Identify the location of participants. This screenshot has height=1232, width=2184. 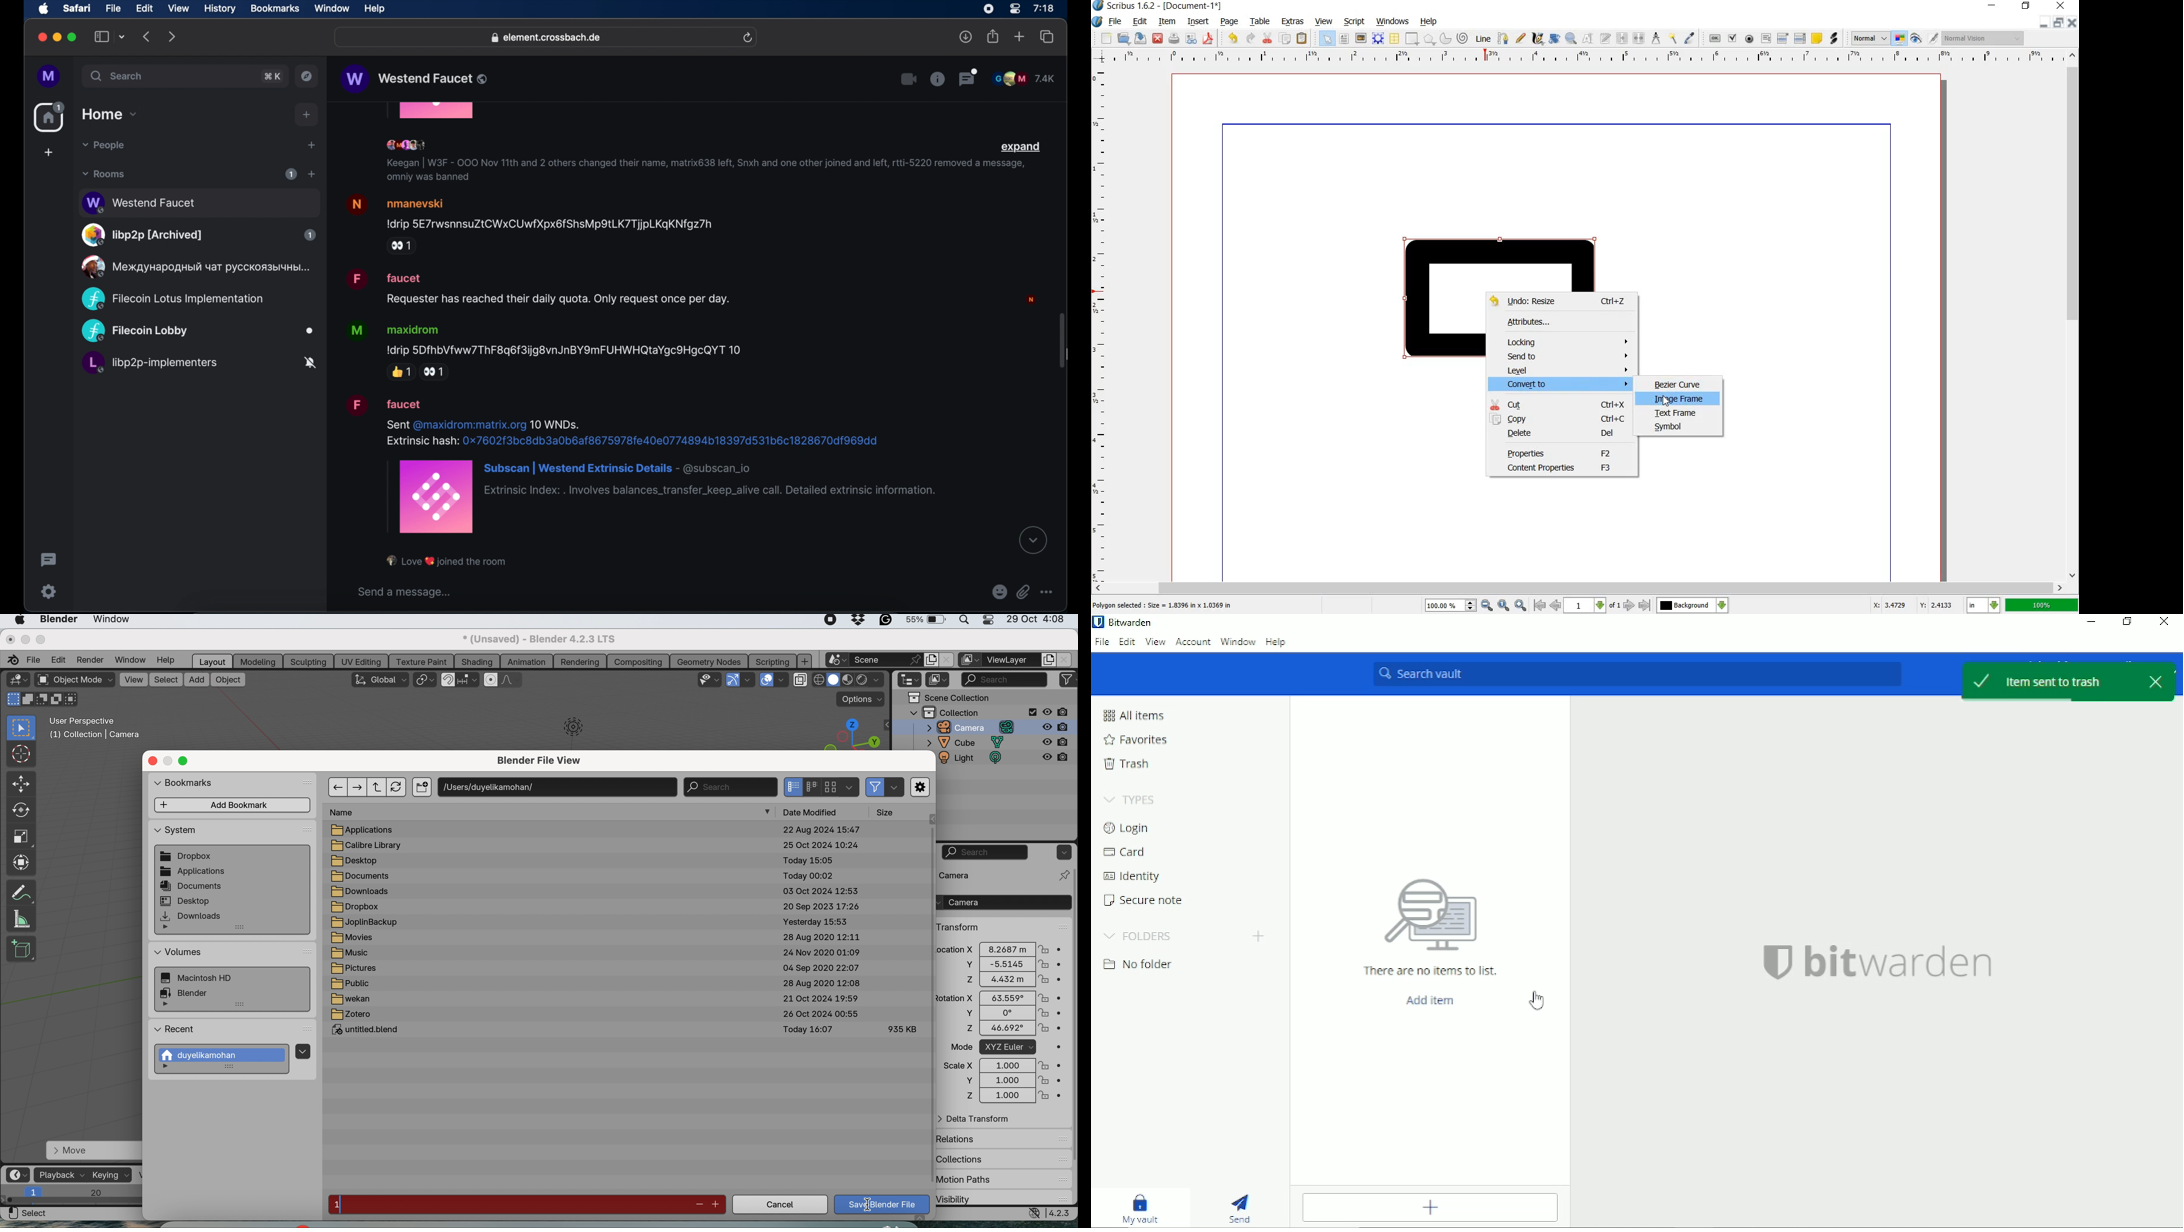
(1024, 78).